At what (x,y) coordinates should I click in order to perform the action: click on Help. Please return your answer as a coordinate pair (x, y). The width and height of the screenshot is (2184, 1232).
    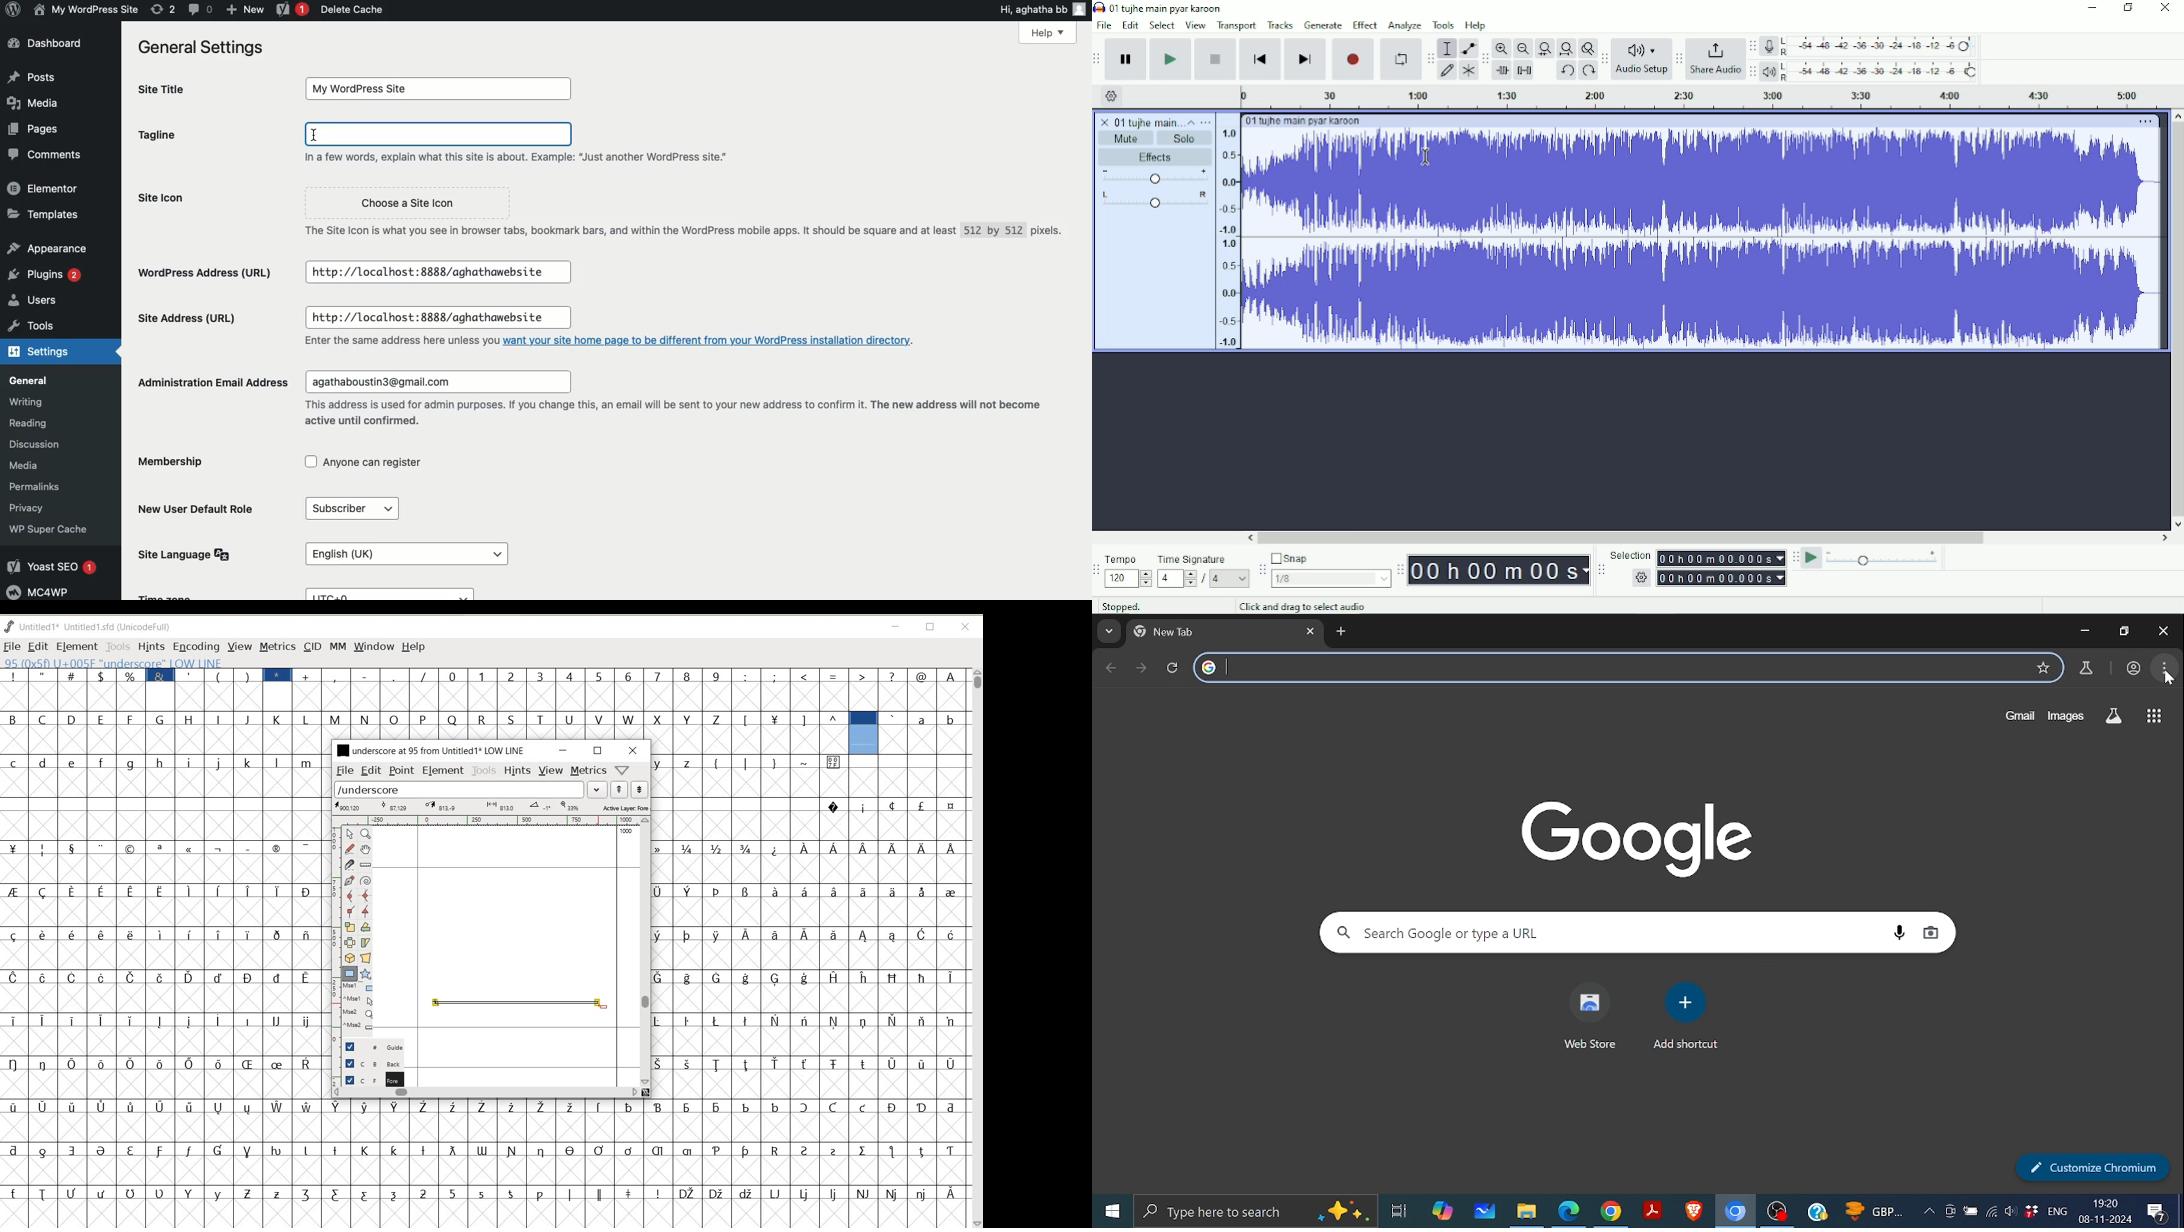
    Looking at the image, I should click on (1020, 35).